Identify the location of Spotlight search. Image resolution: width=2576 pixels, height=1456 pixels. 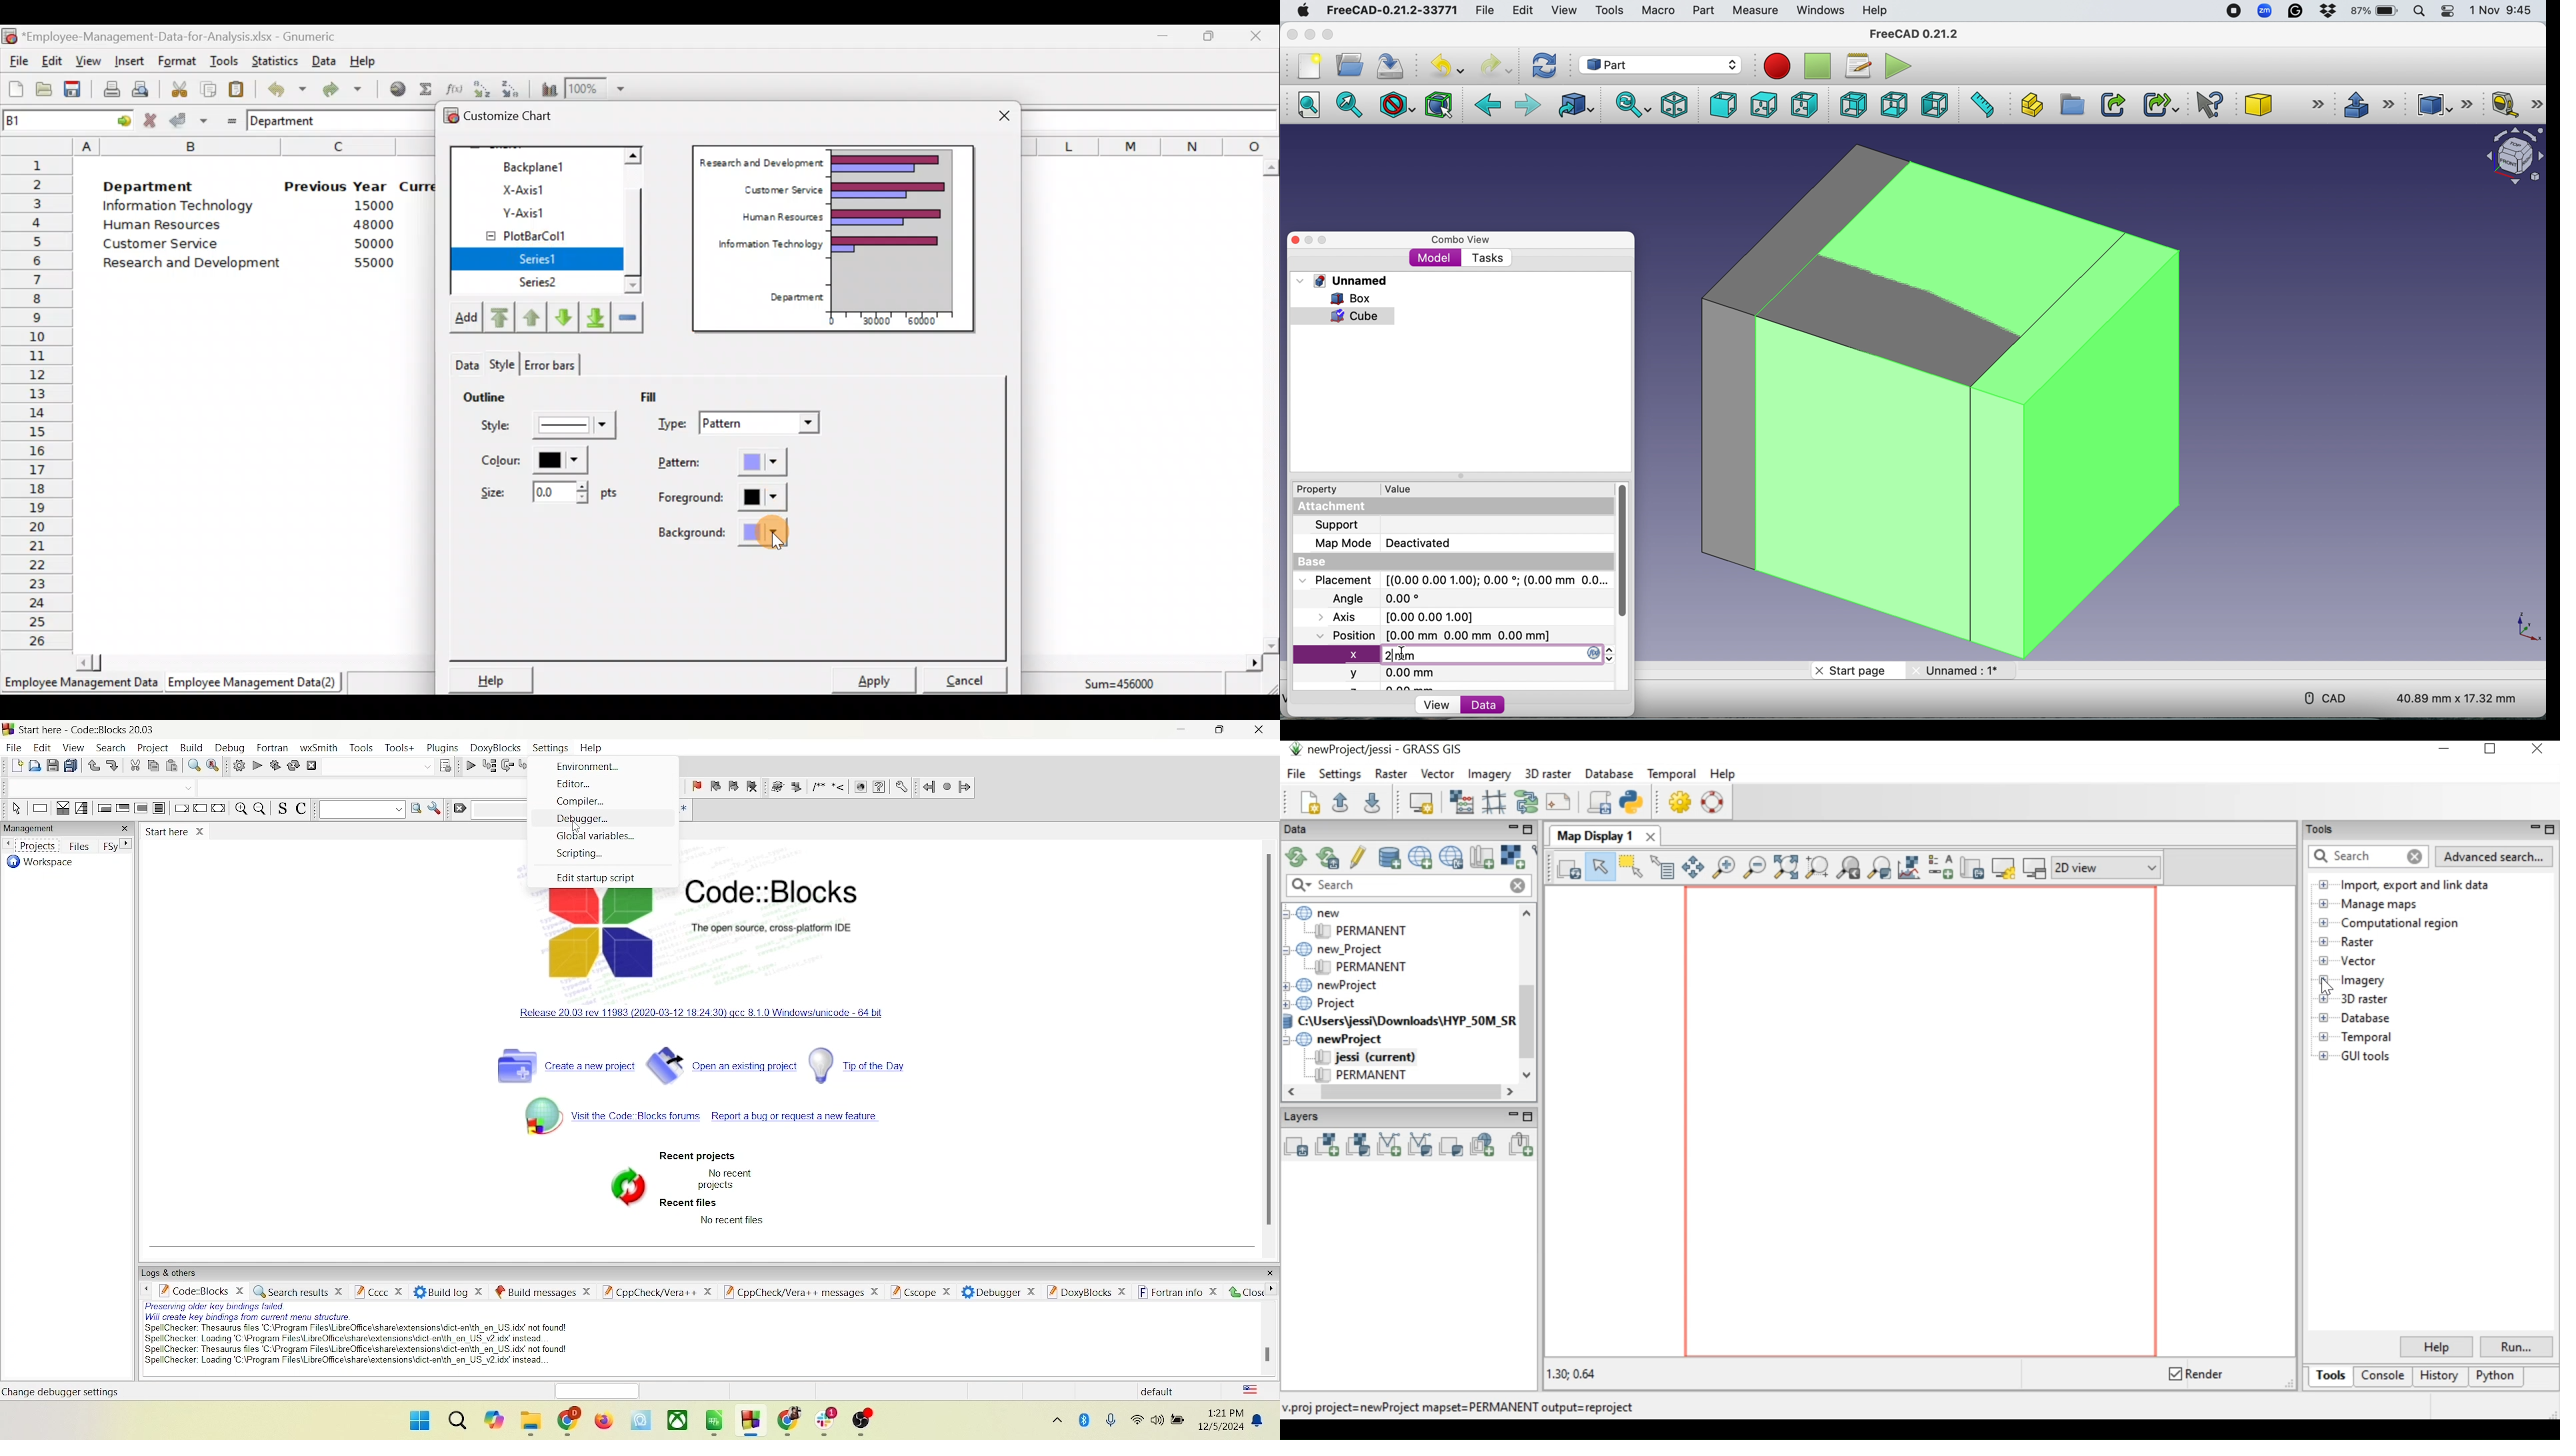
(2422, 11).